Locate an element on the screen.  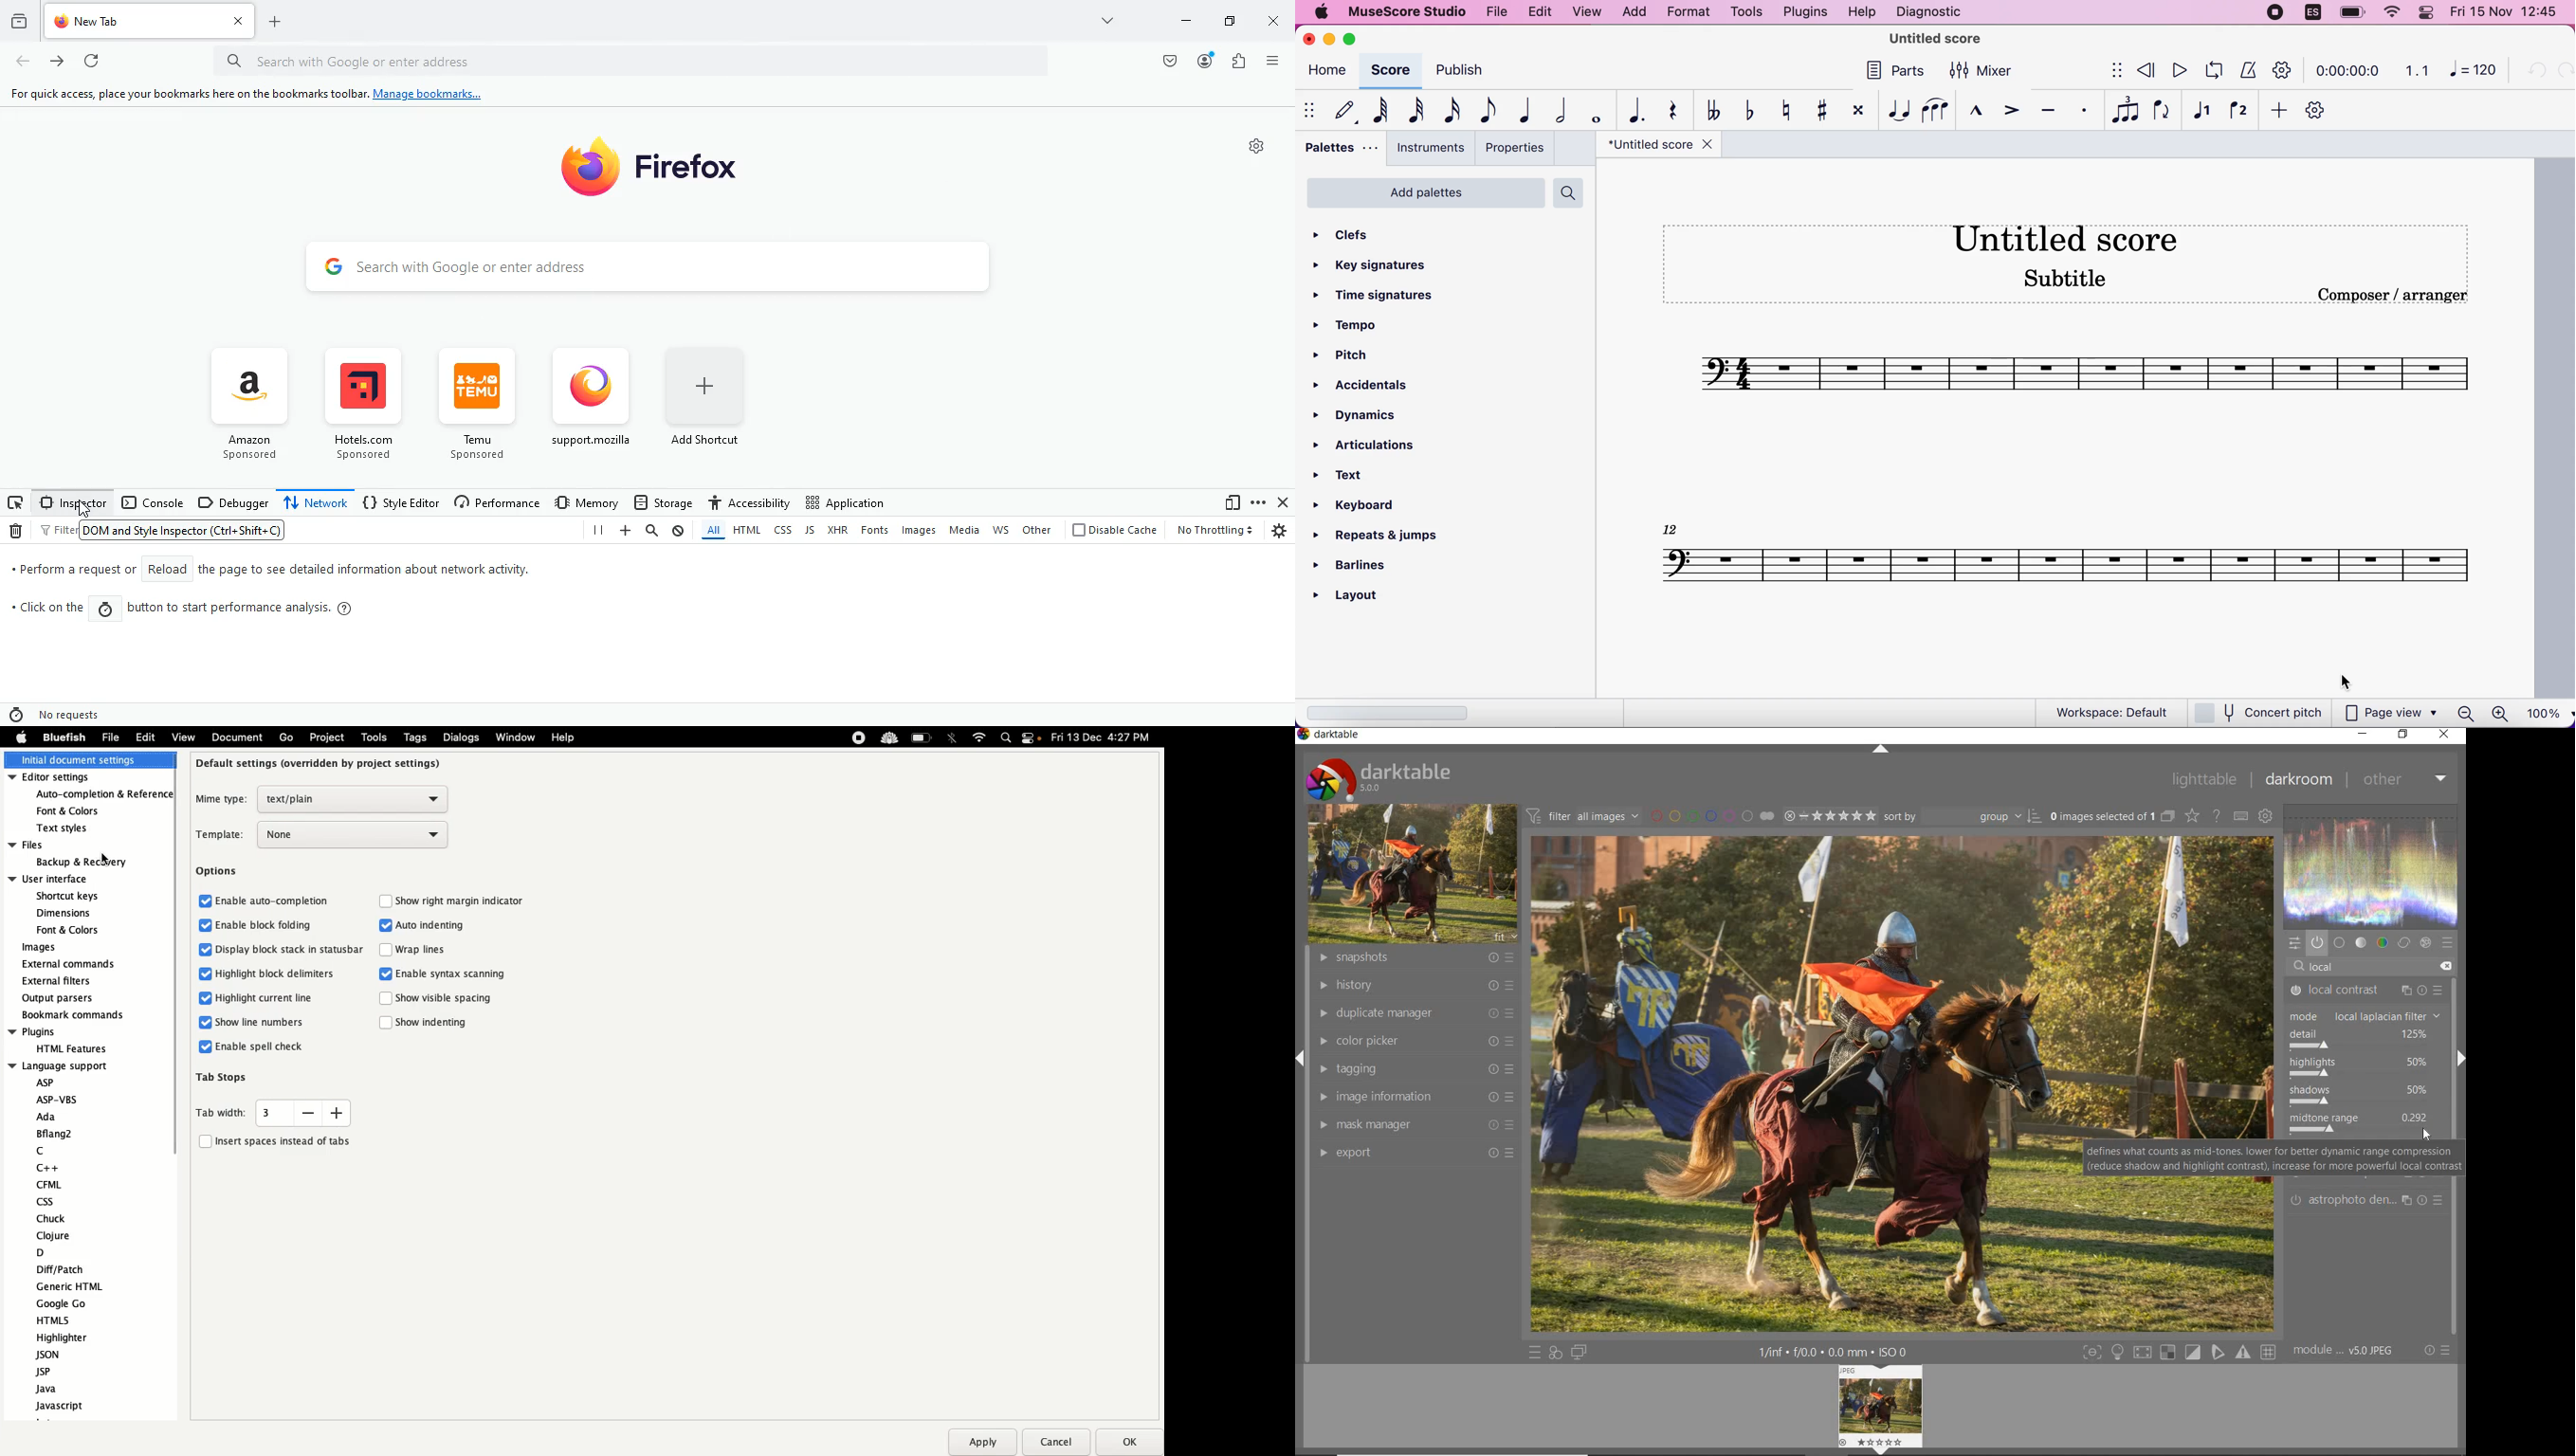
other is located at coordinates (1037, 530).